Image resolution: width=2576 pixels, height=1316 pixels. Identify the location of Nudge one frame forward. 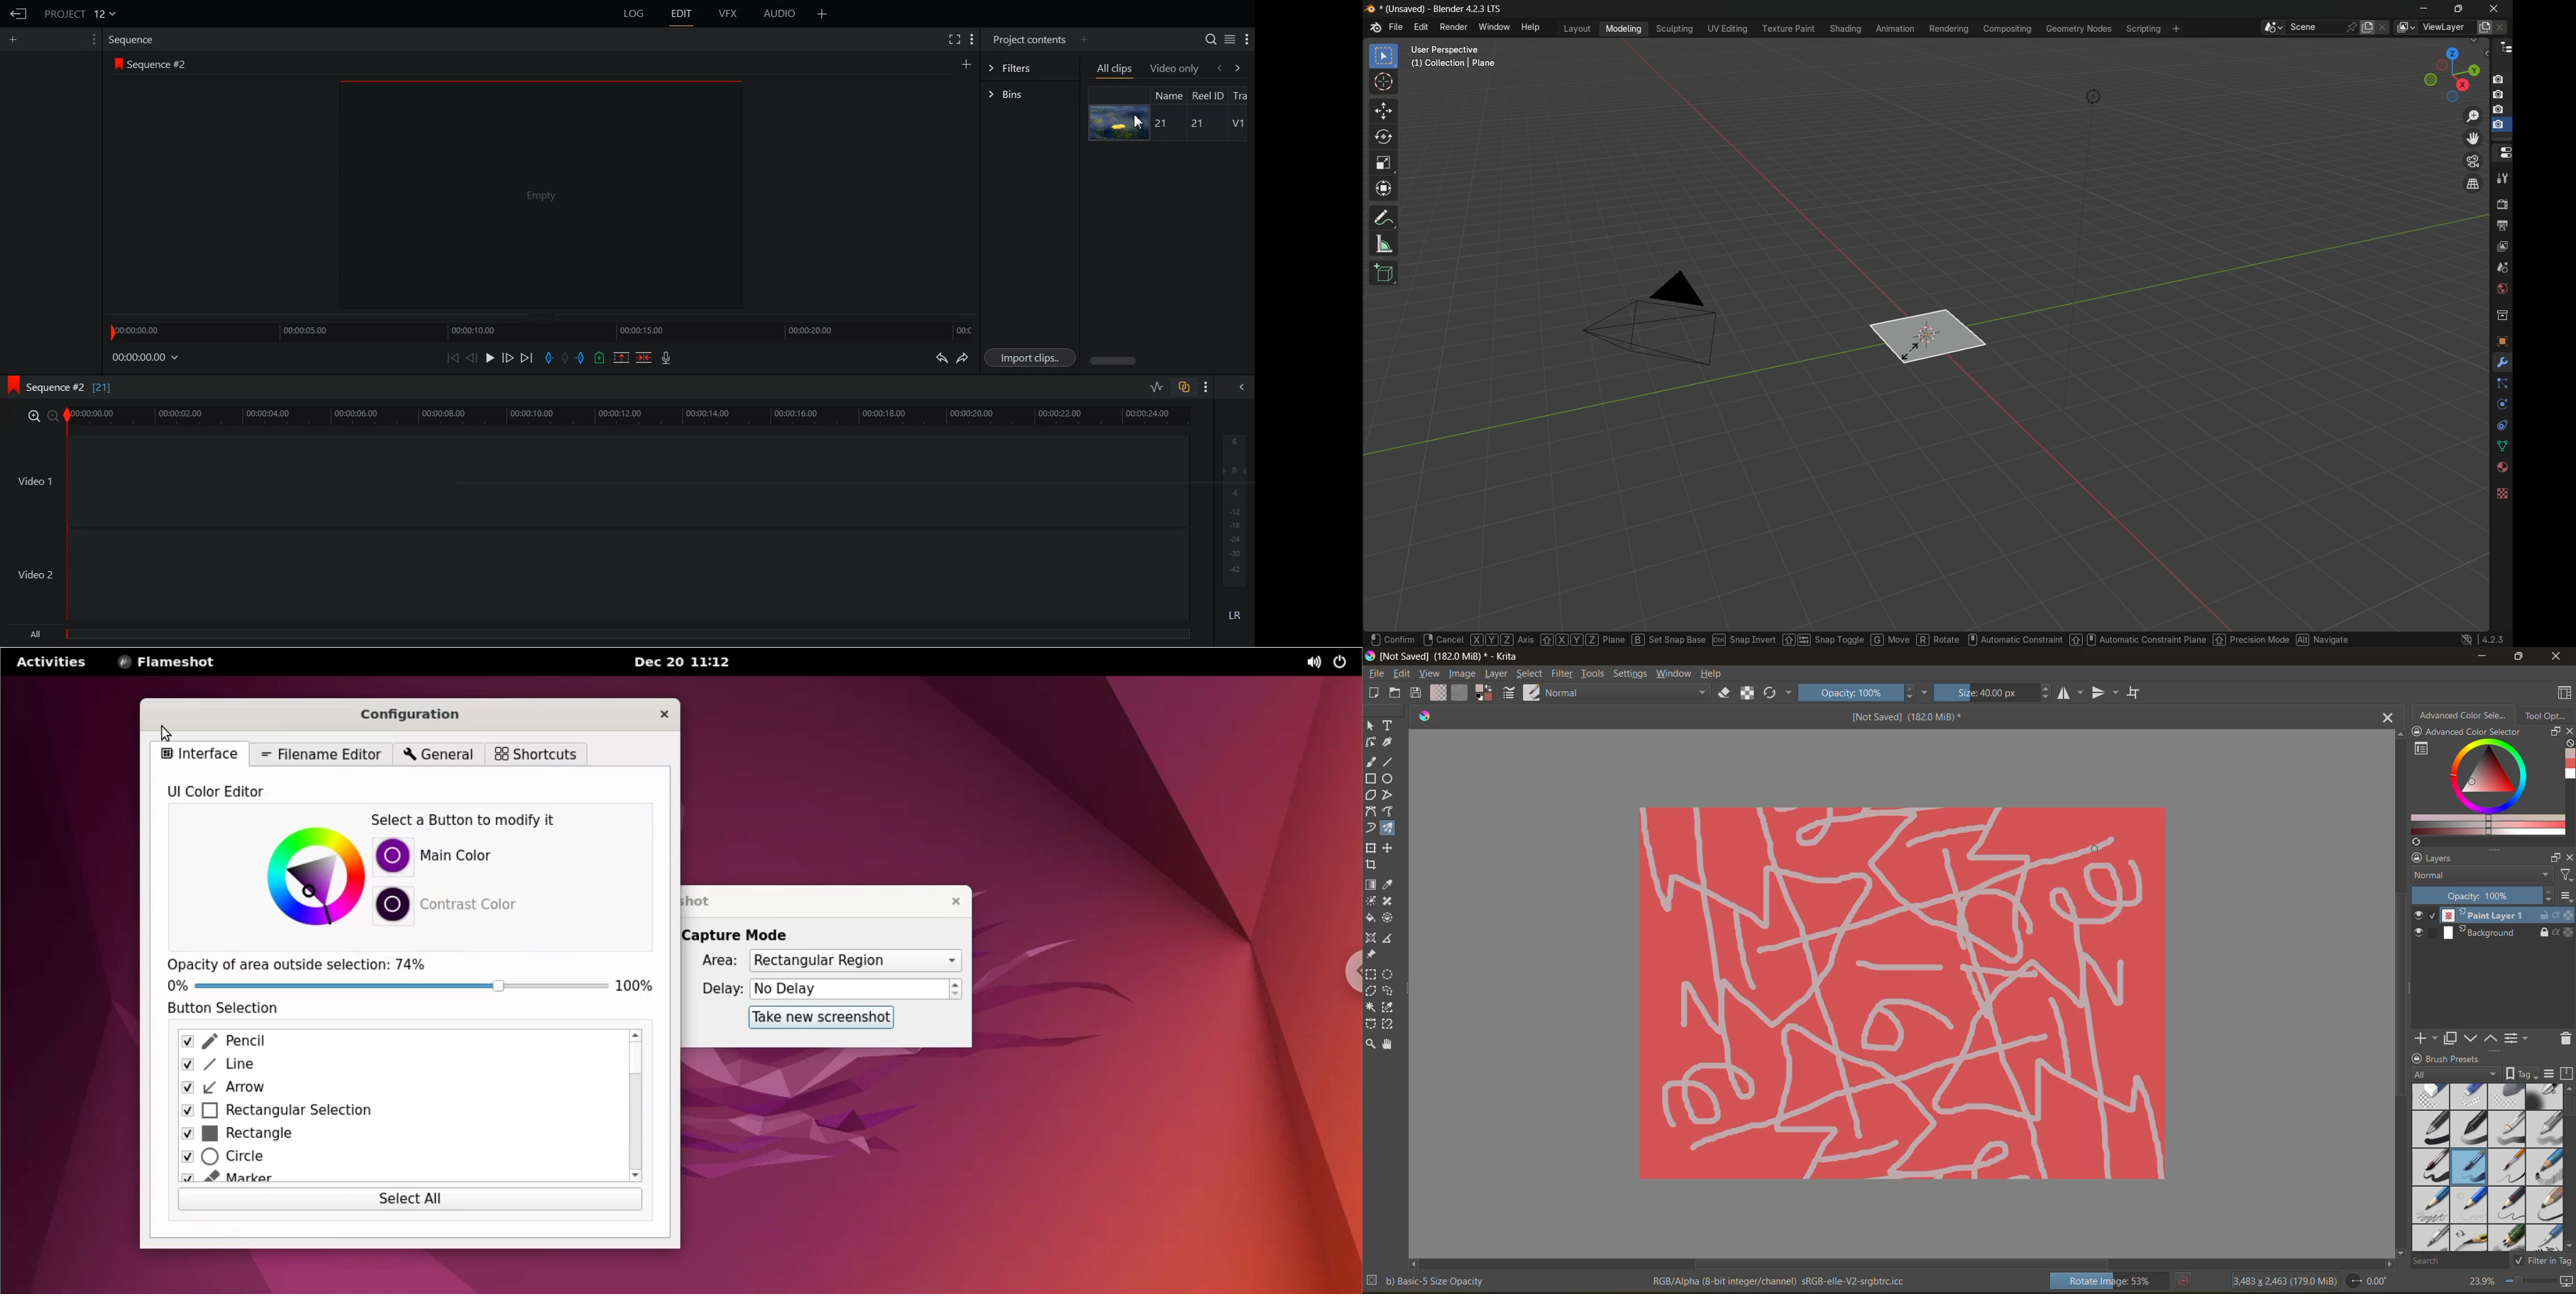
(508, 357).